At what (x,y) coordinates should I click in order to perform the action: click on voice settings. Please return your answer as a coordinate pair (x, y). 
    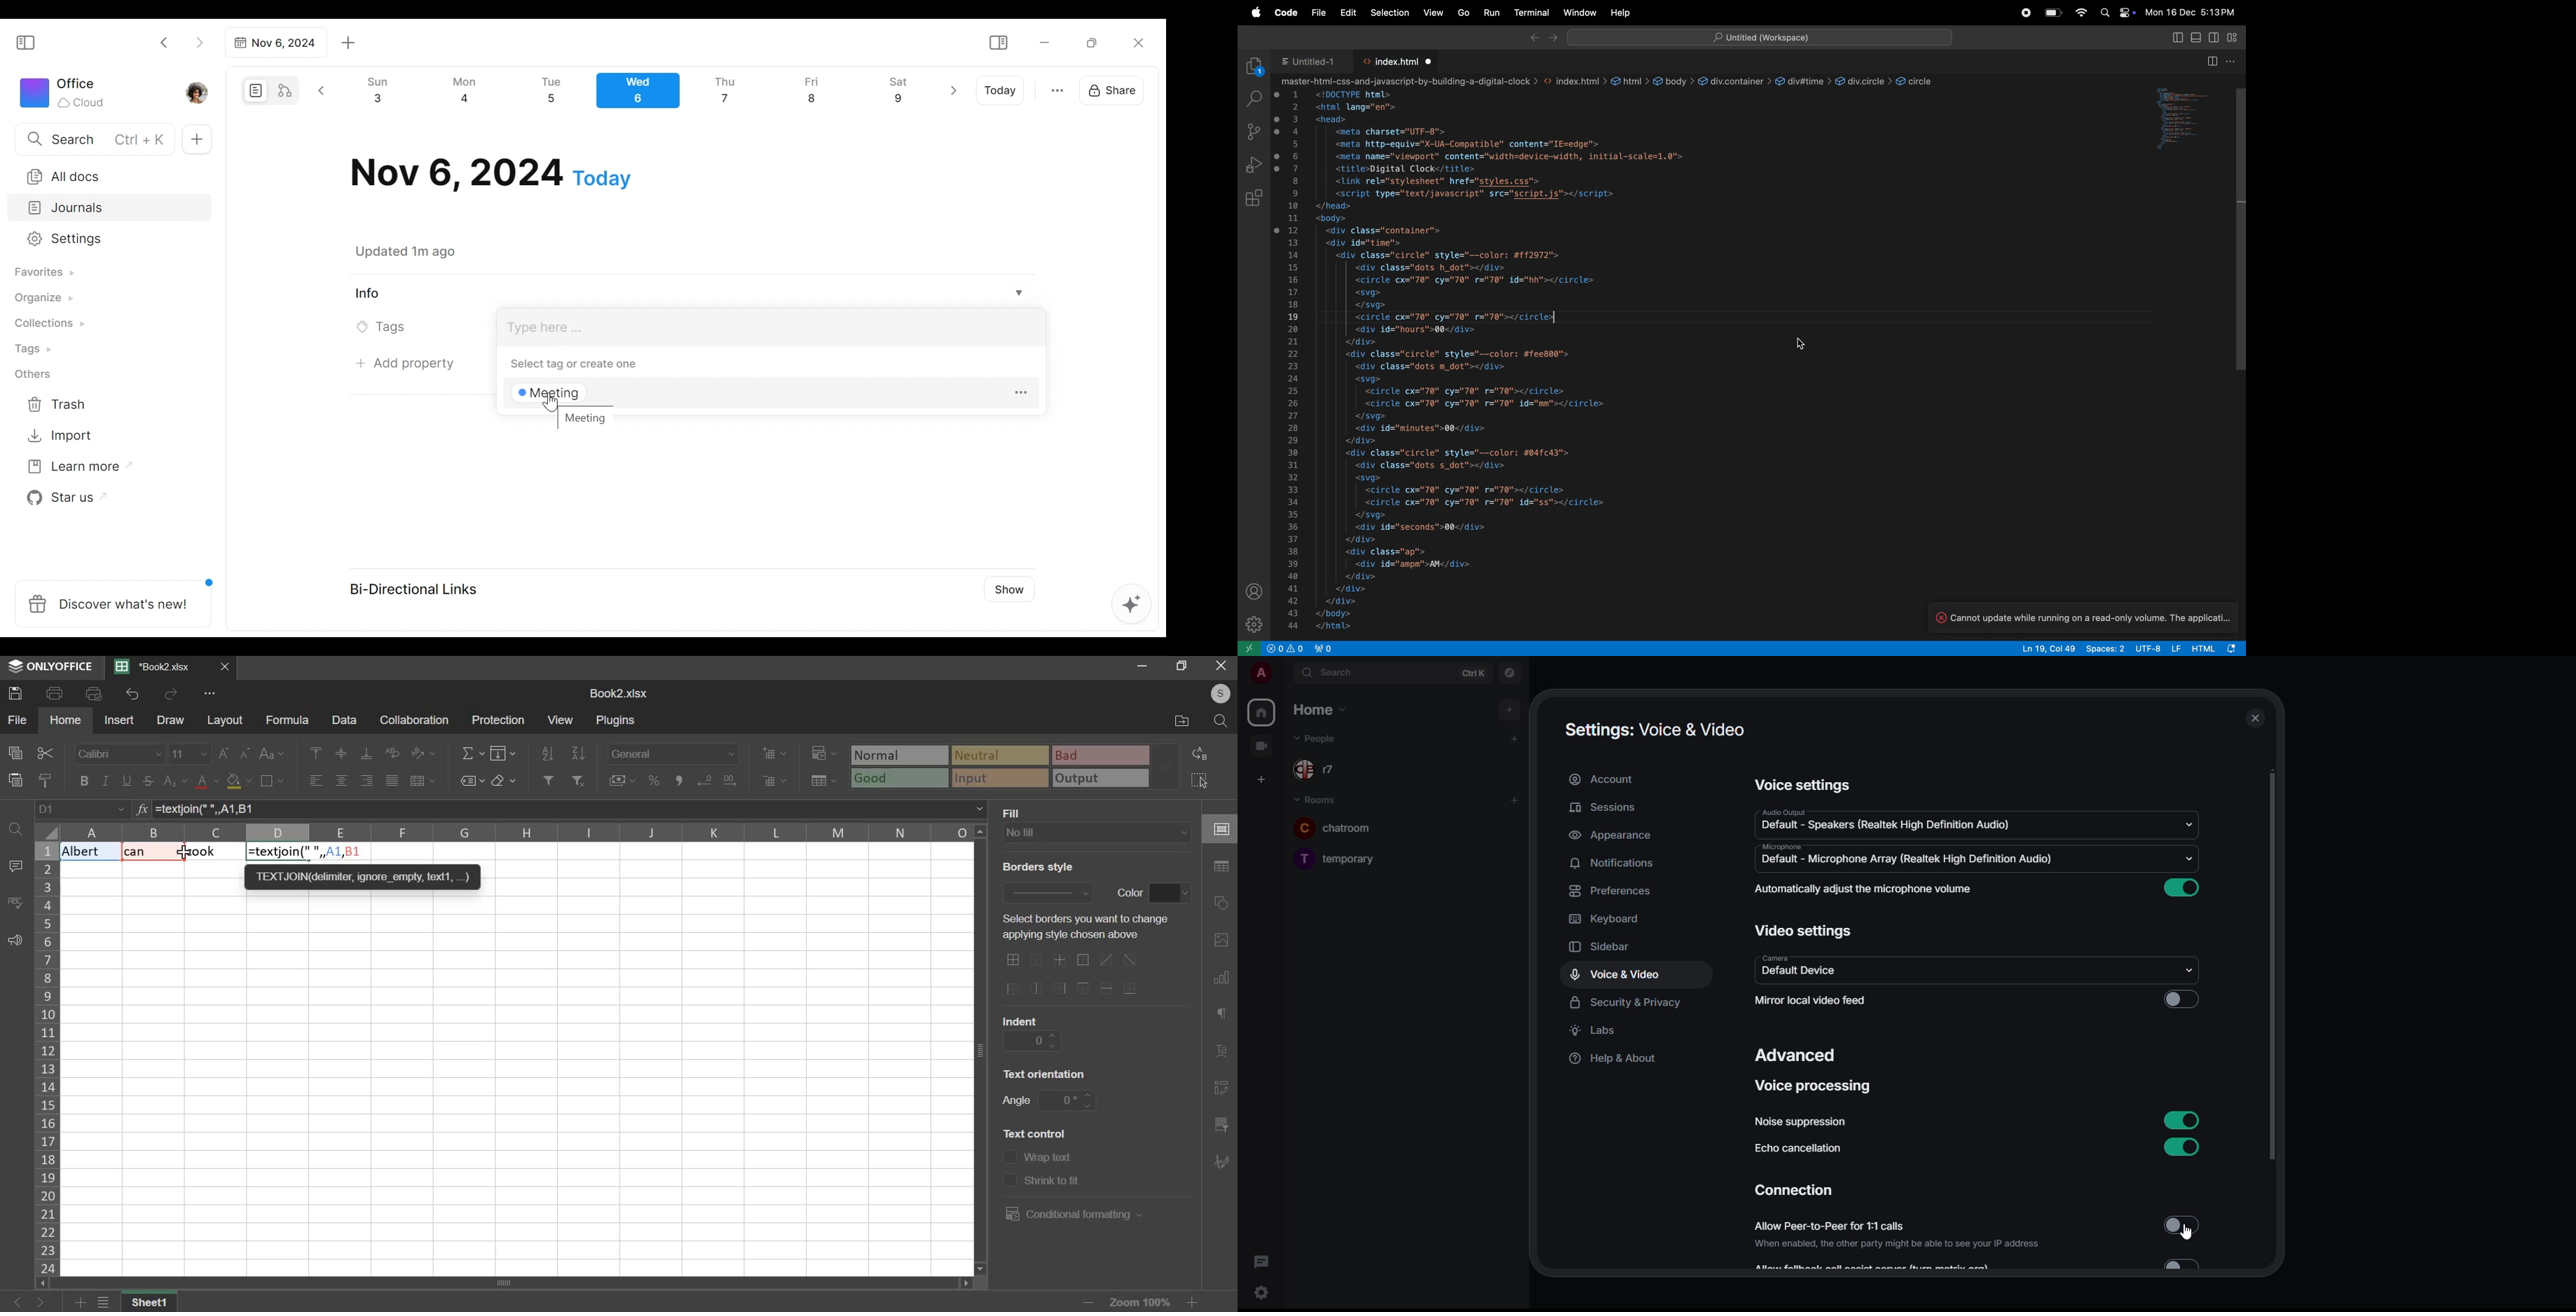
    Looking at the image, I should click on (1799, 784).